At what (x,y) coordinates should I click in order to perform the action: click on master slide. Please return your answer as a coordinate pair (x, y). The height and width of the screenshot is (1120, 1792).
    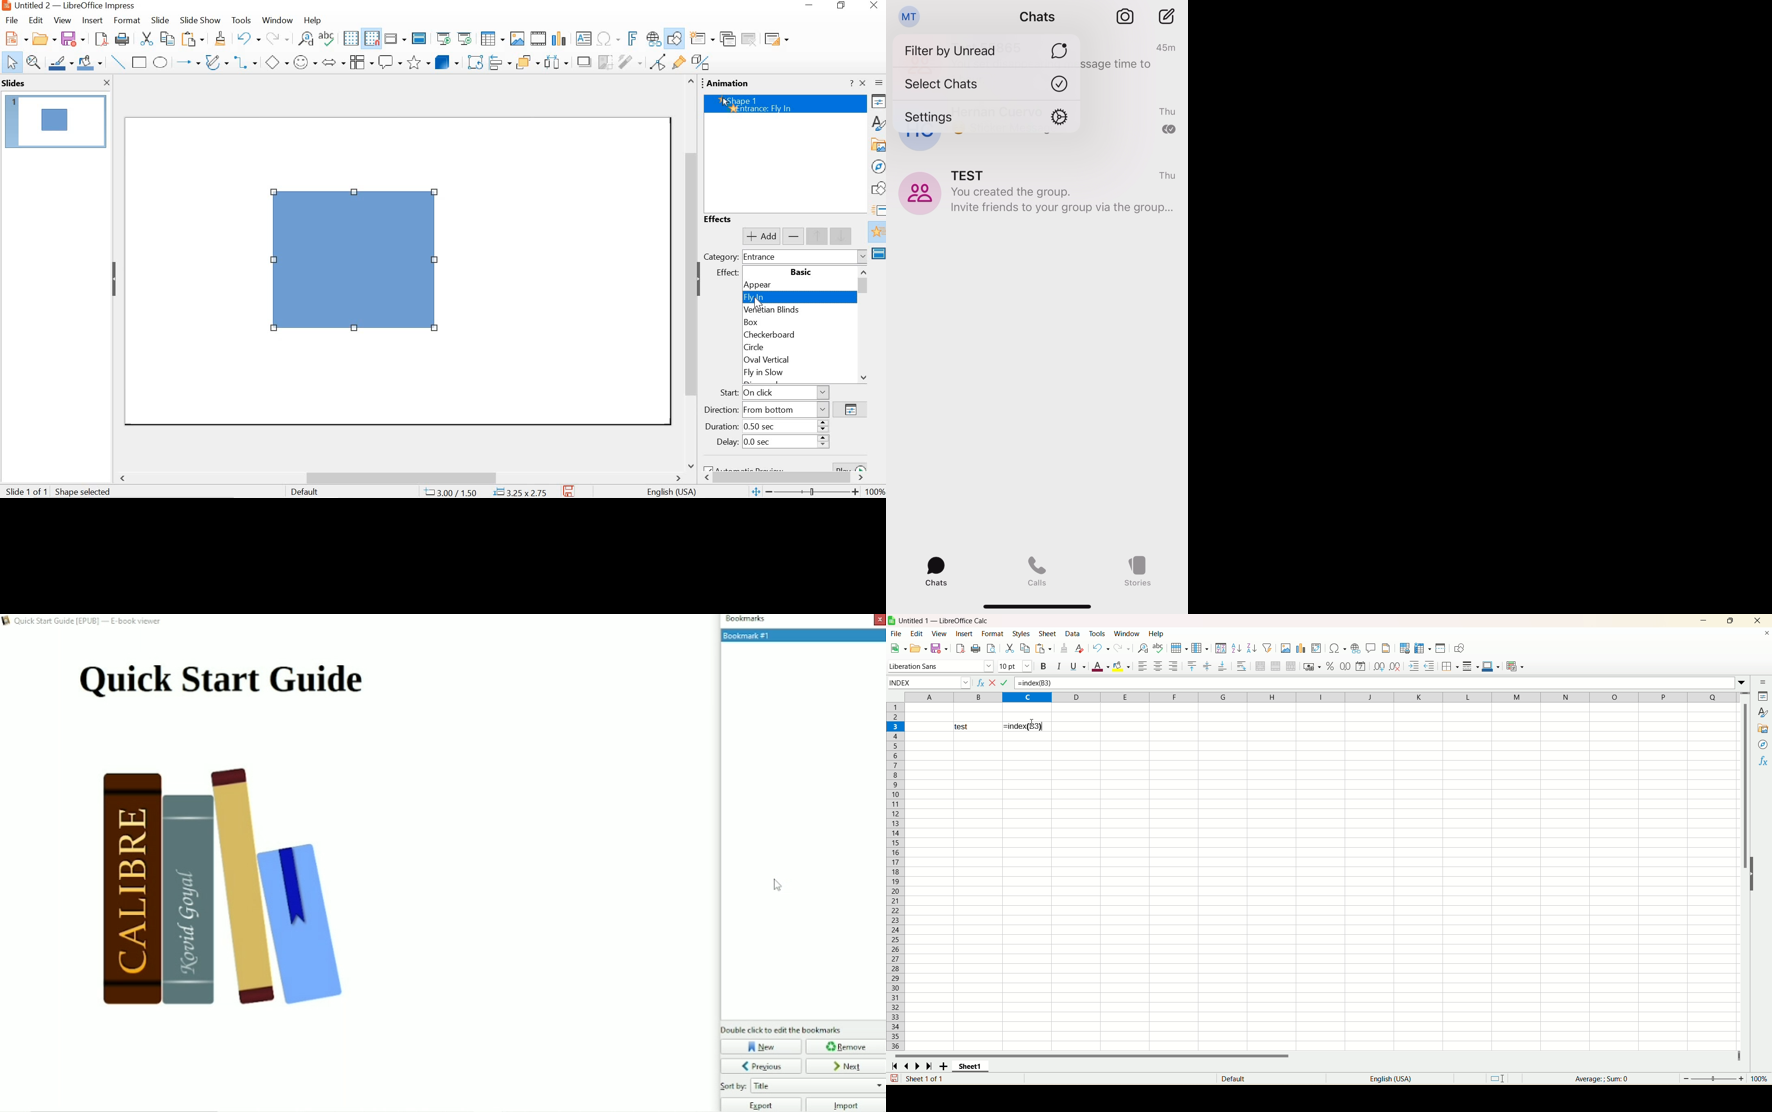
    Looking at the image, I should click on (878, 255).